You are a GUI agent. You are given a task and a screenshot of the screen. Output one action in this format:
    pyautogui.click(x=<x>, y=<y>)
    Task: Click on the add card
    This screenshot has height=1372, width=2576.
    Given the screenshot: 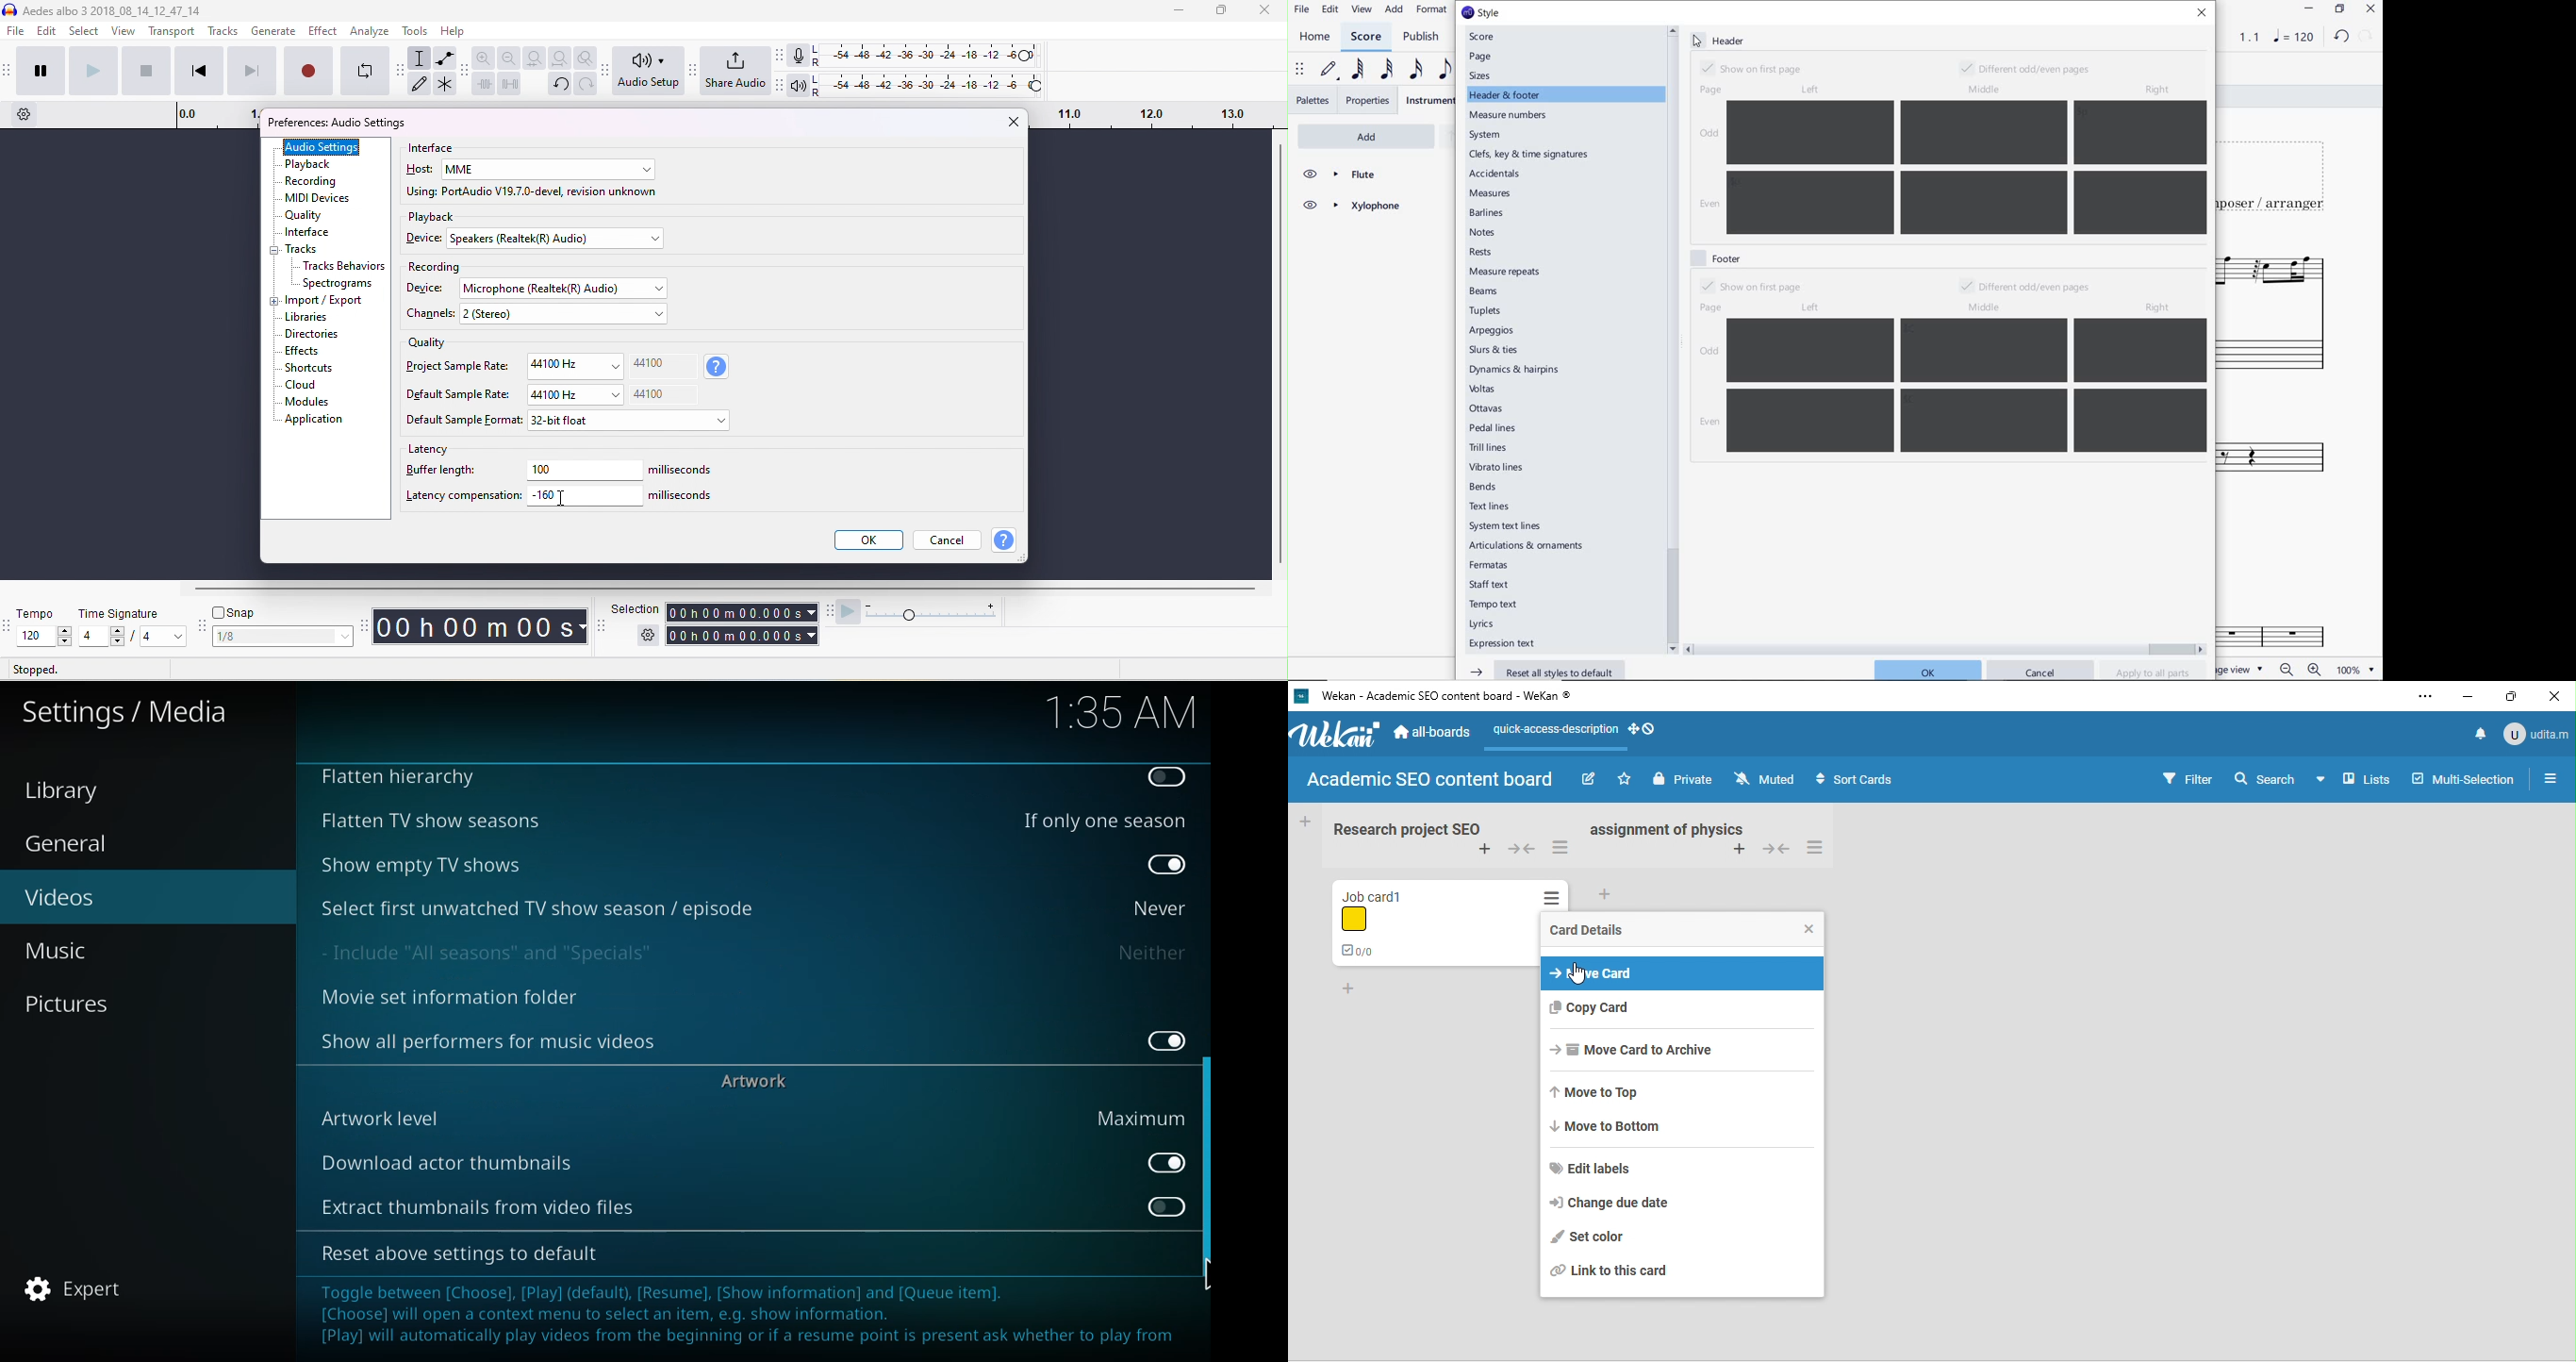 What is the action you would take?
    pyautogui.click(x=1350, y=988)
    